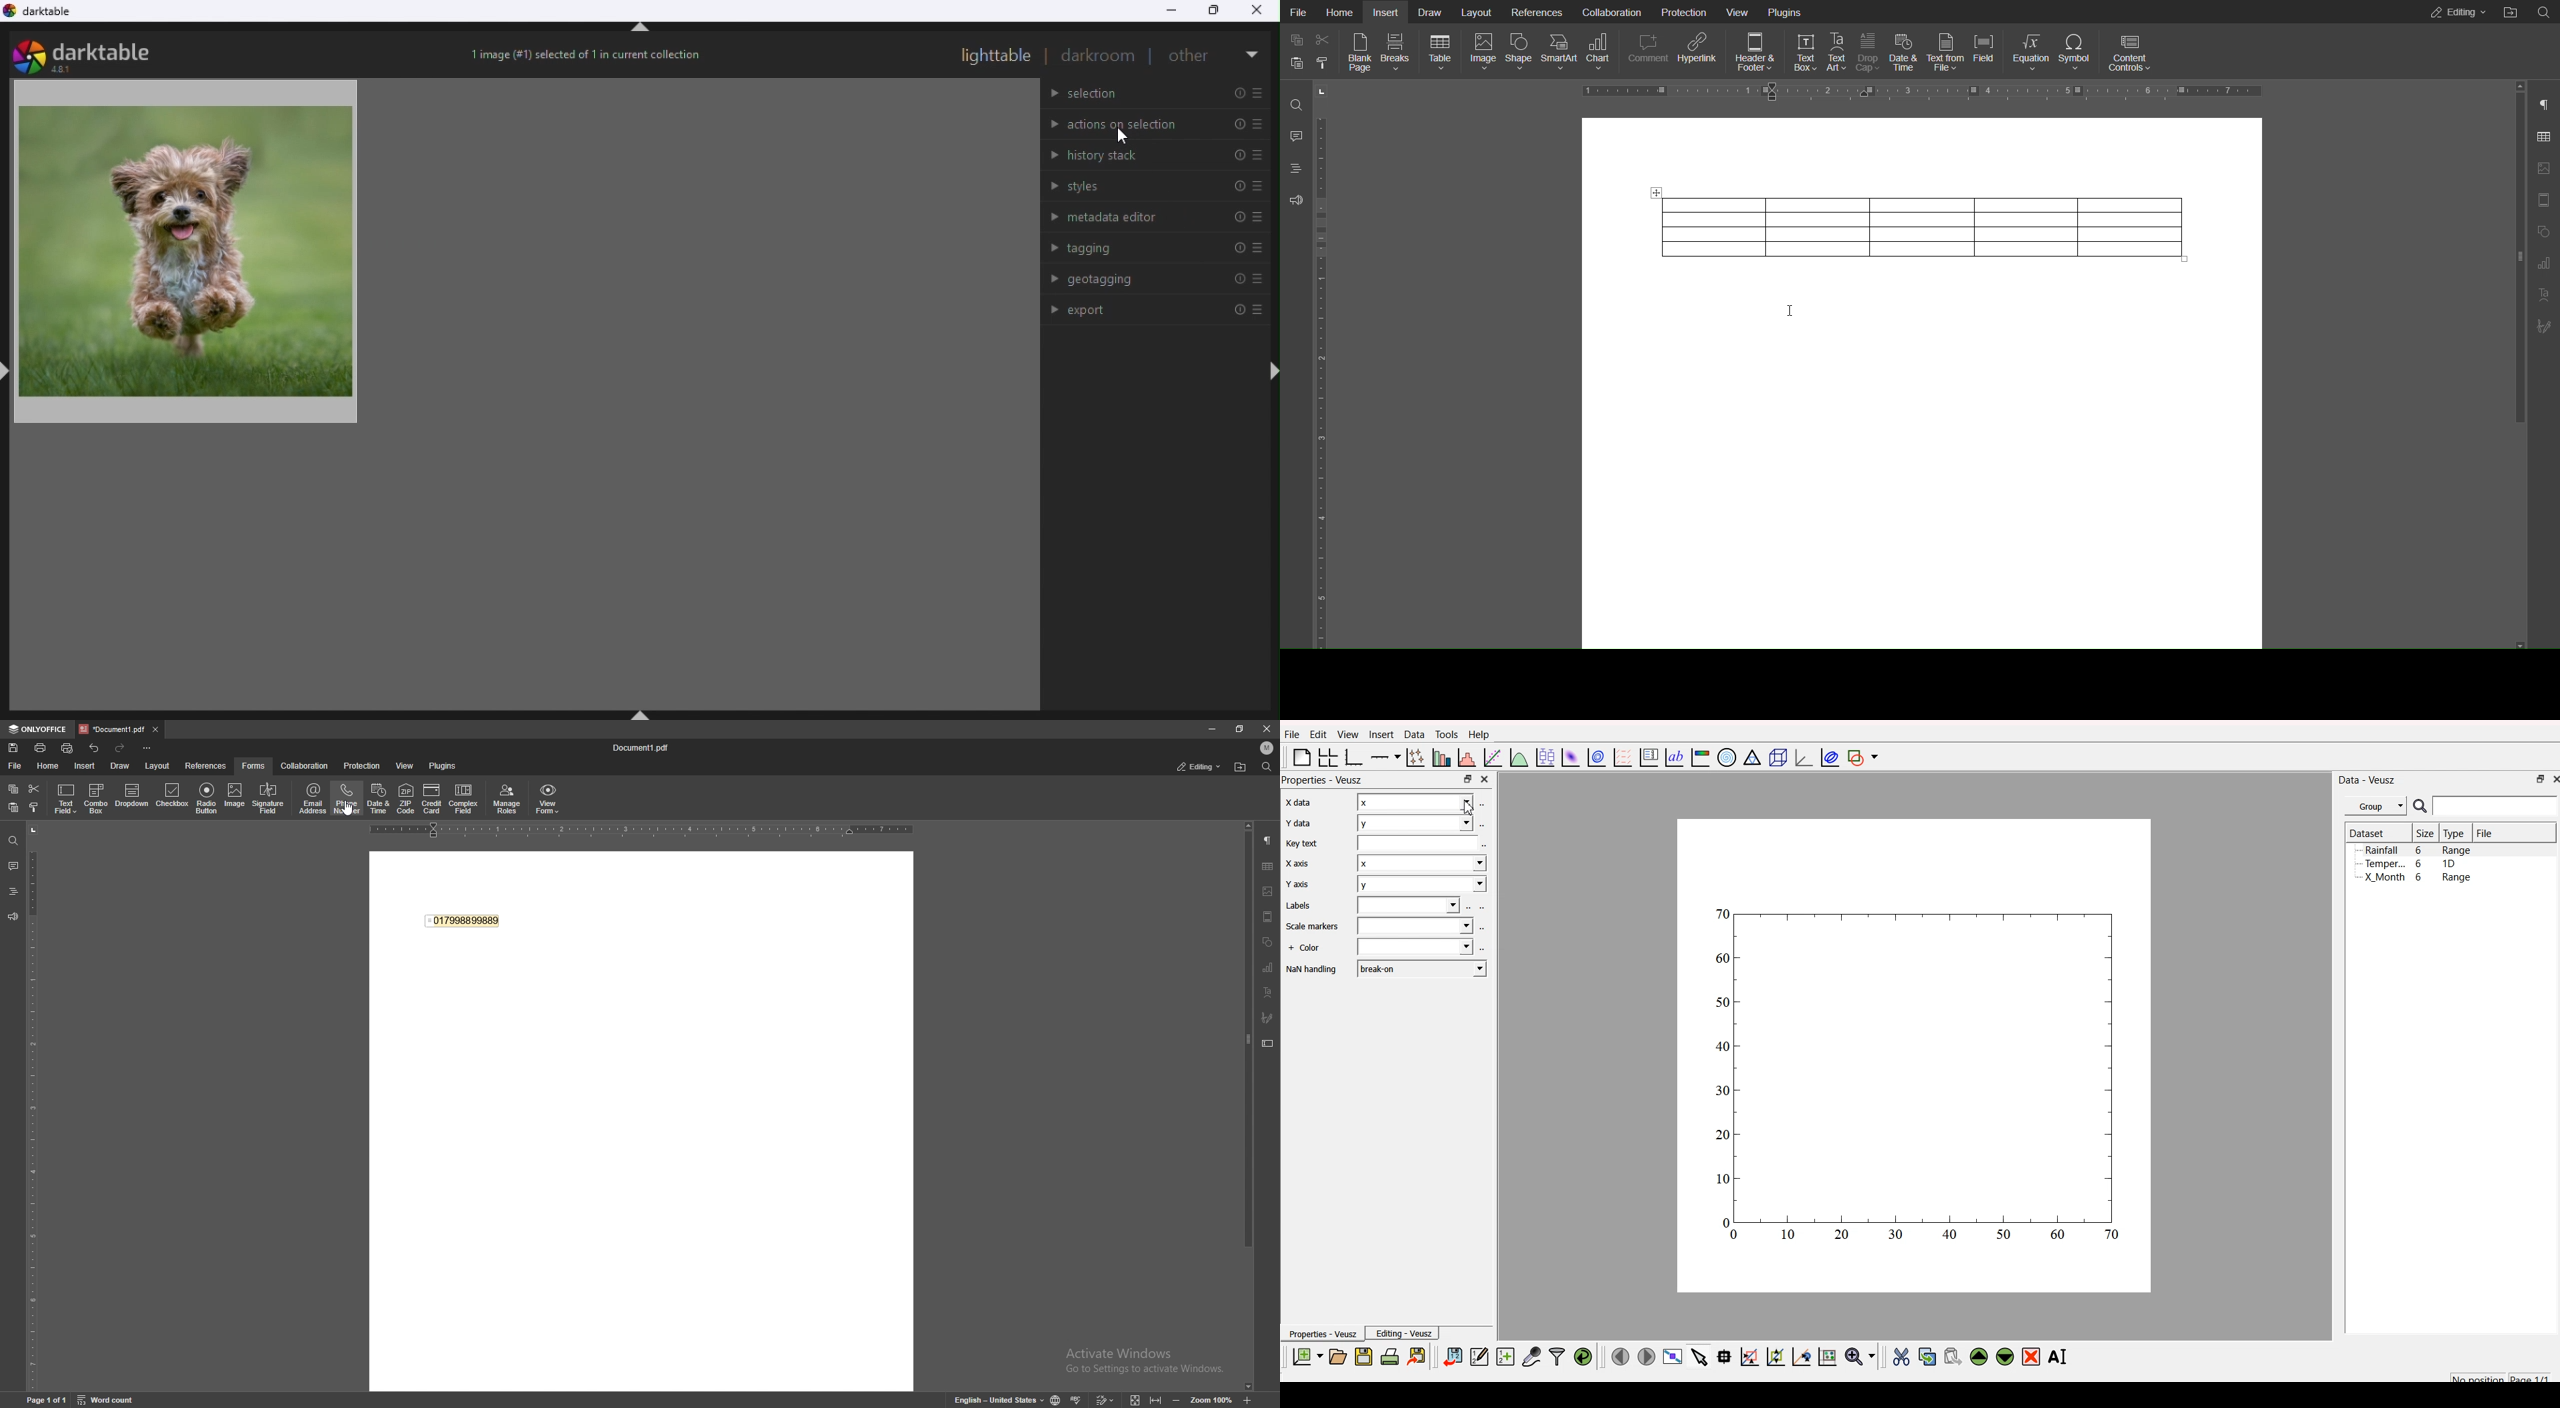  I want to click on Close, so click(1262, 10).